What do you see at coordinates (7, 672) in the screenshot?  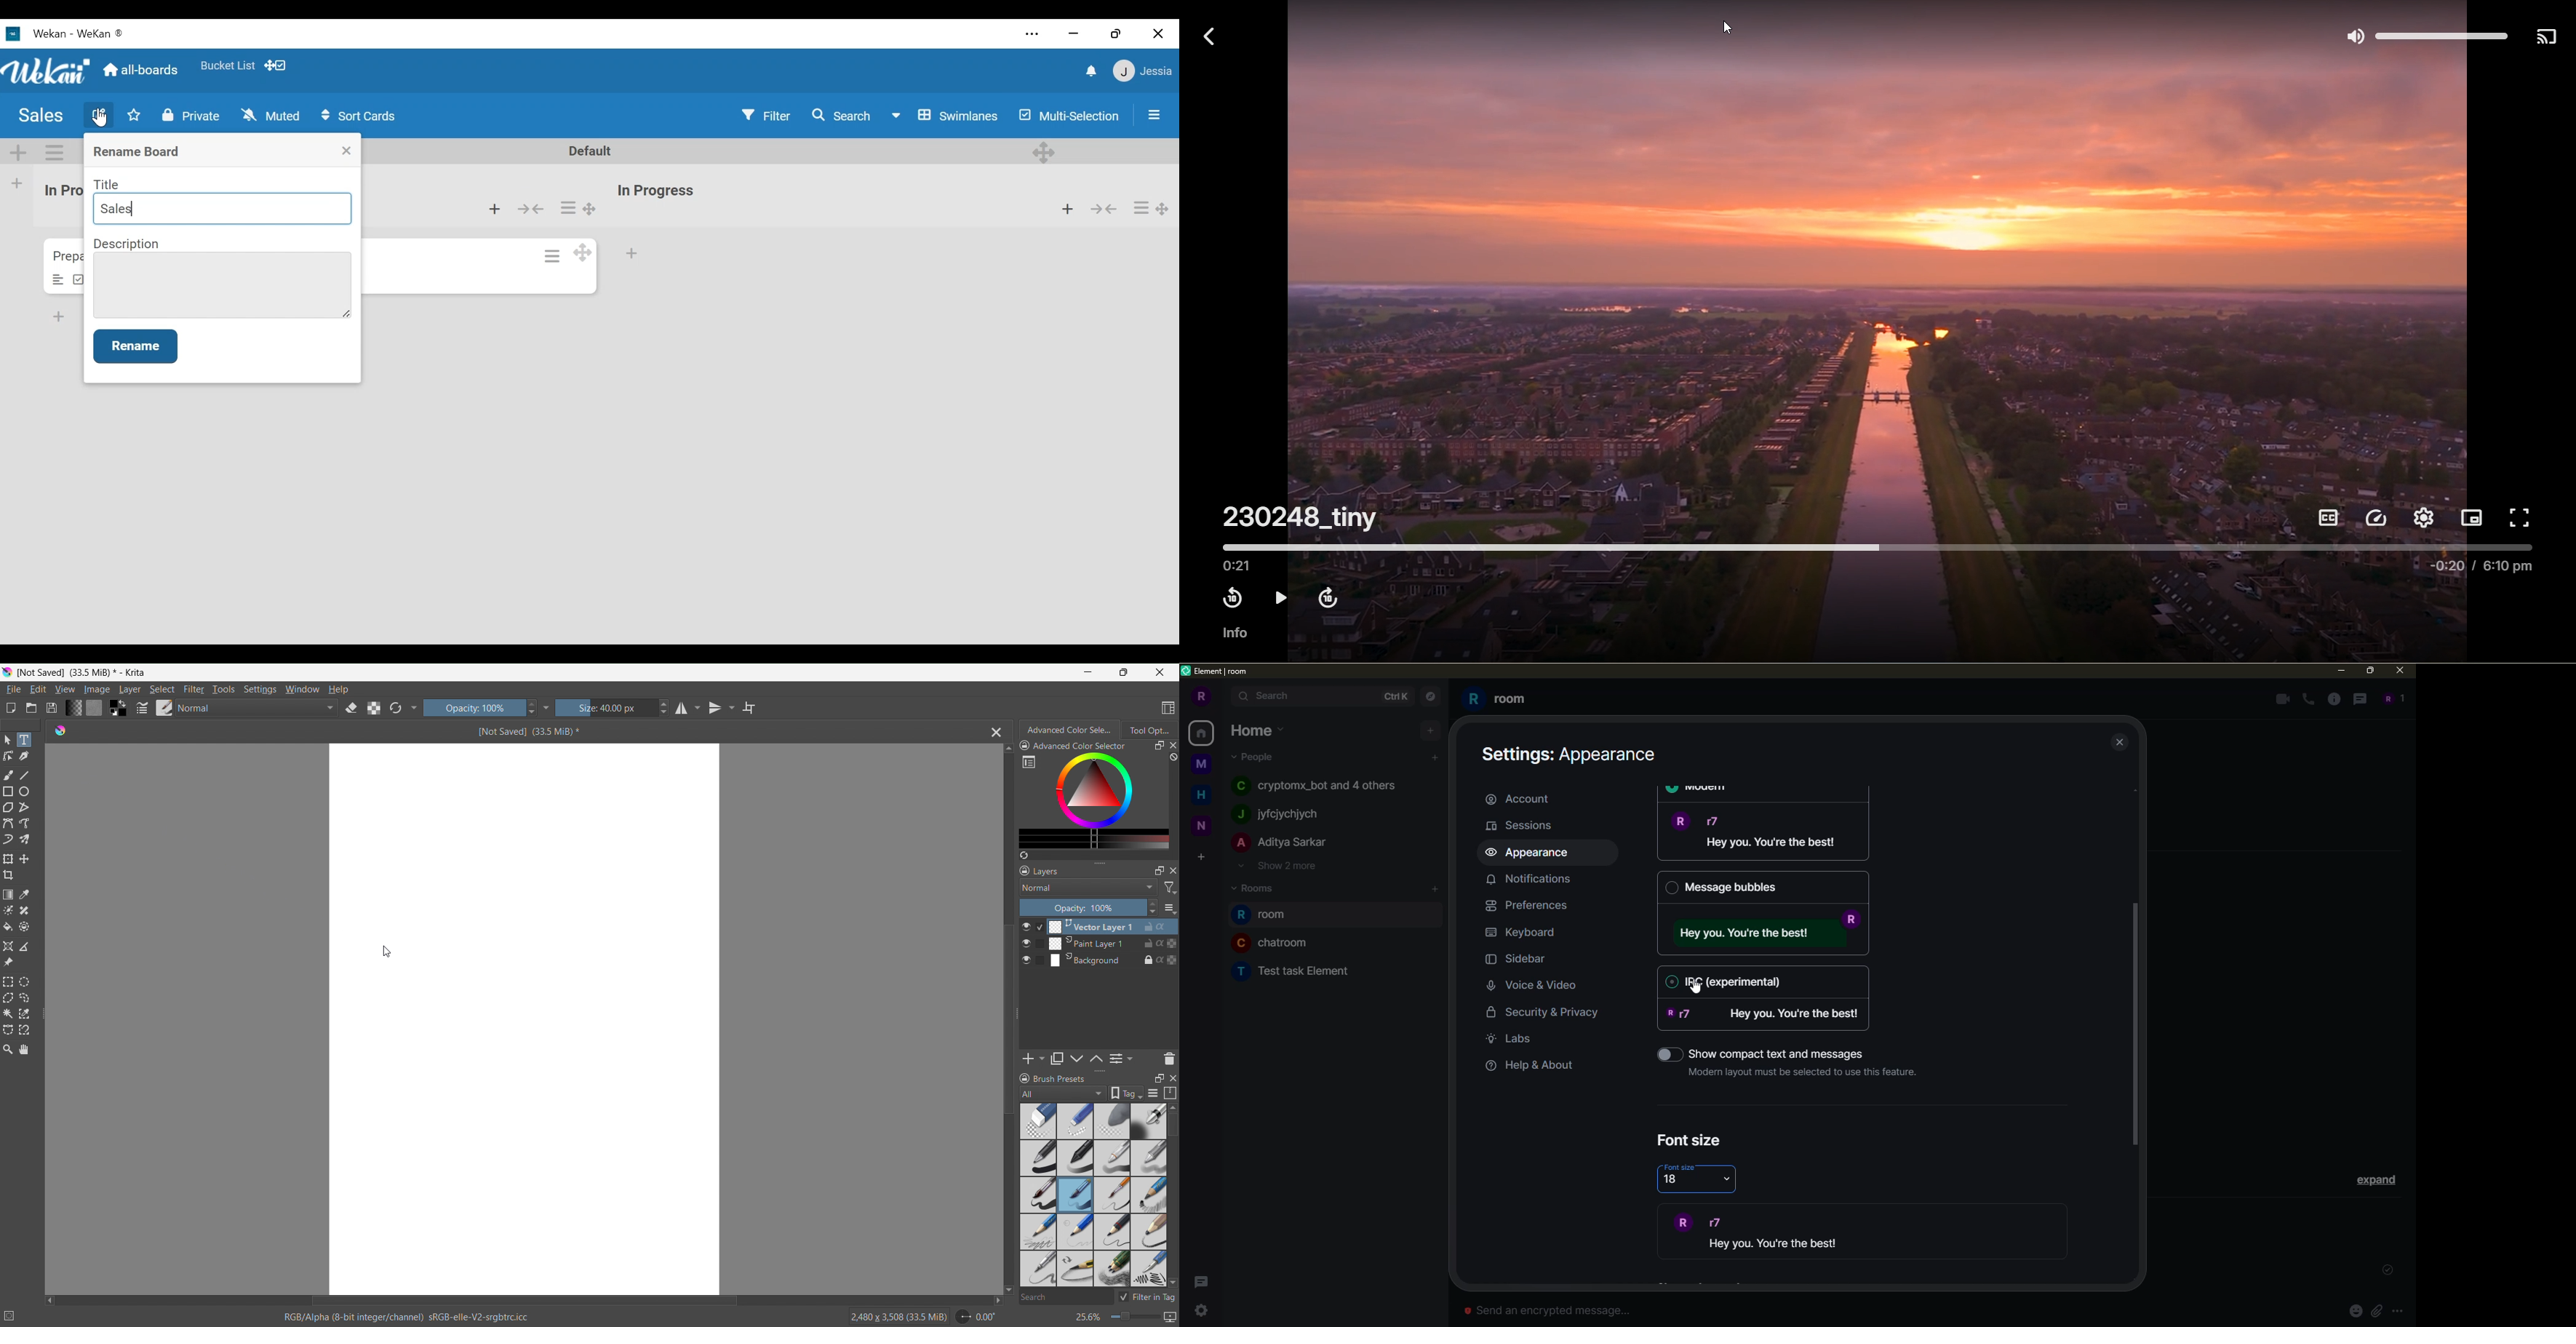 I see `logo` at bounding box center [7, 672].